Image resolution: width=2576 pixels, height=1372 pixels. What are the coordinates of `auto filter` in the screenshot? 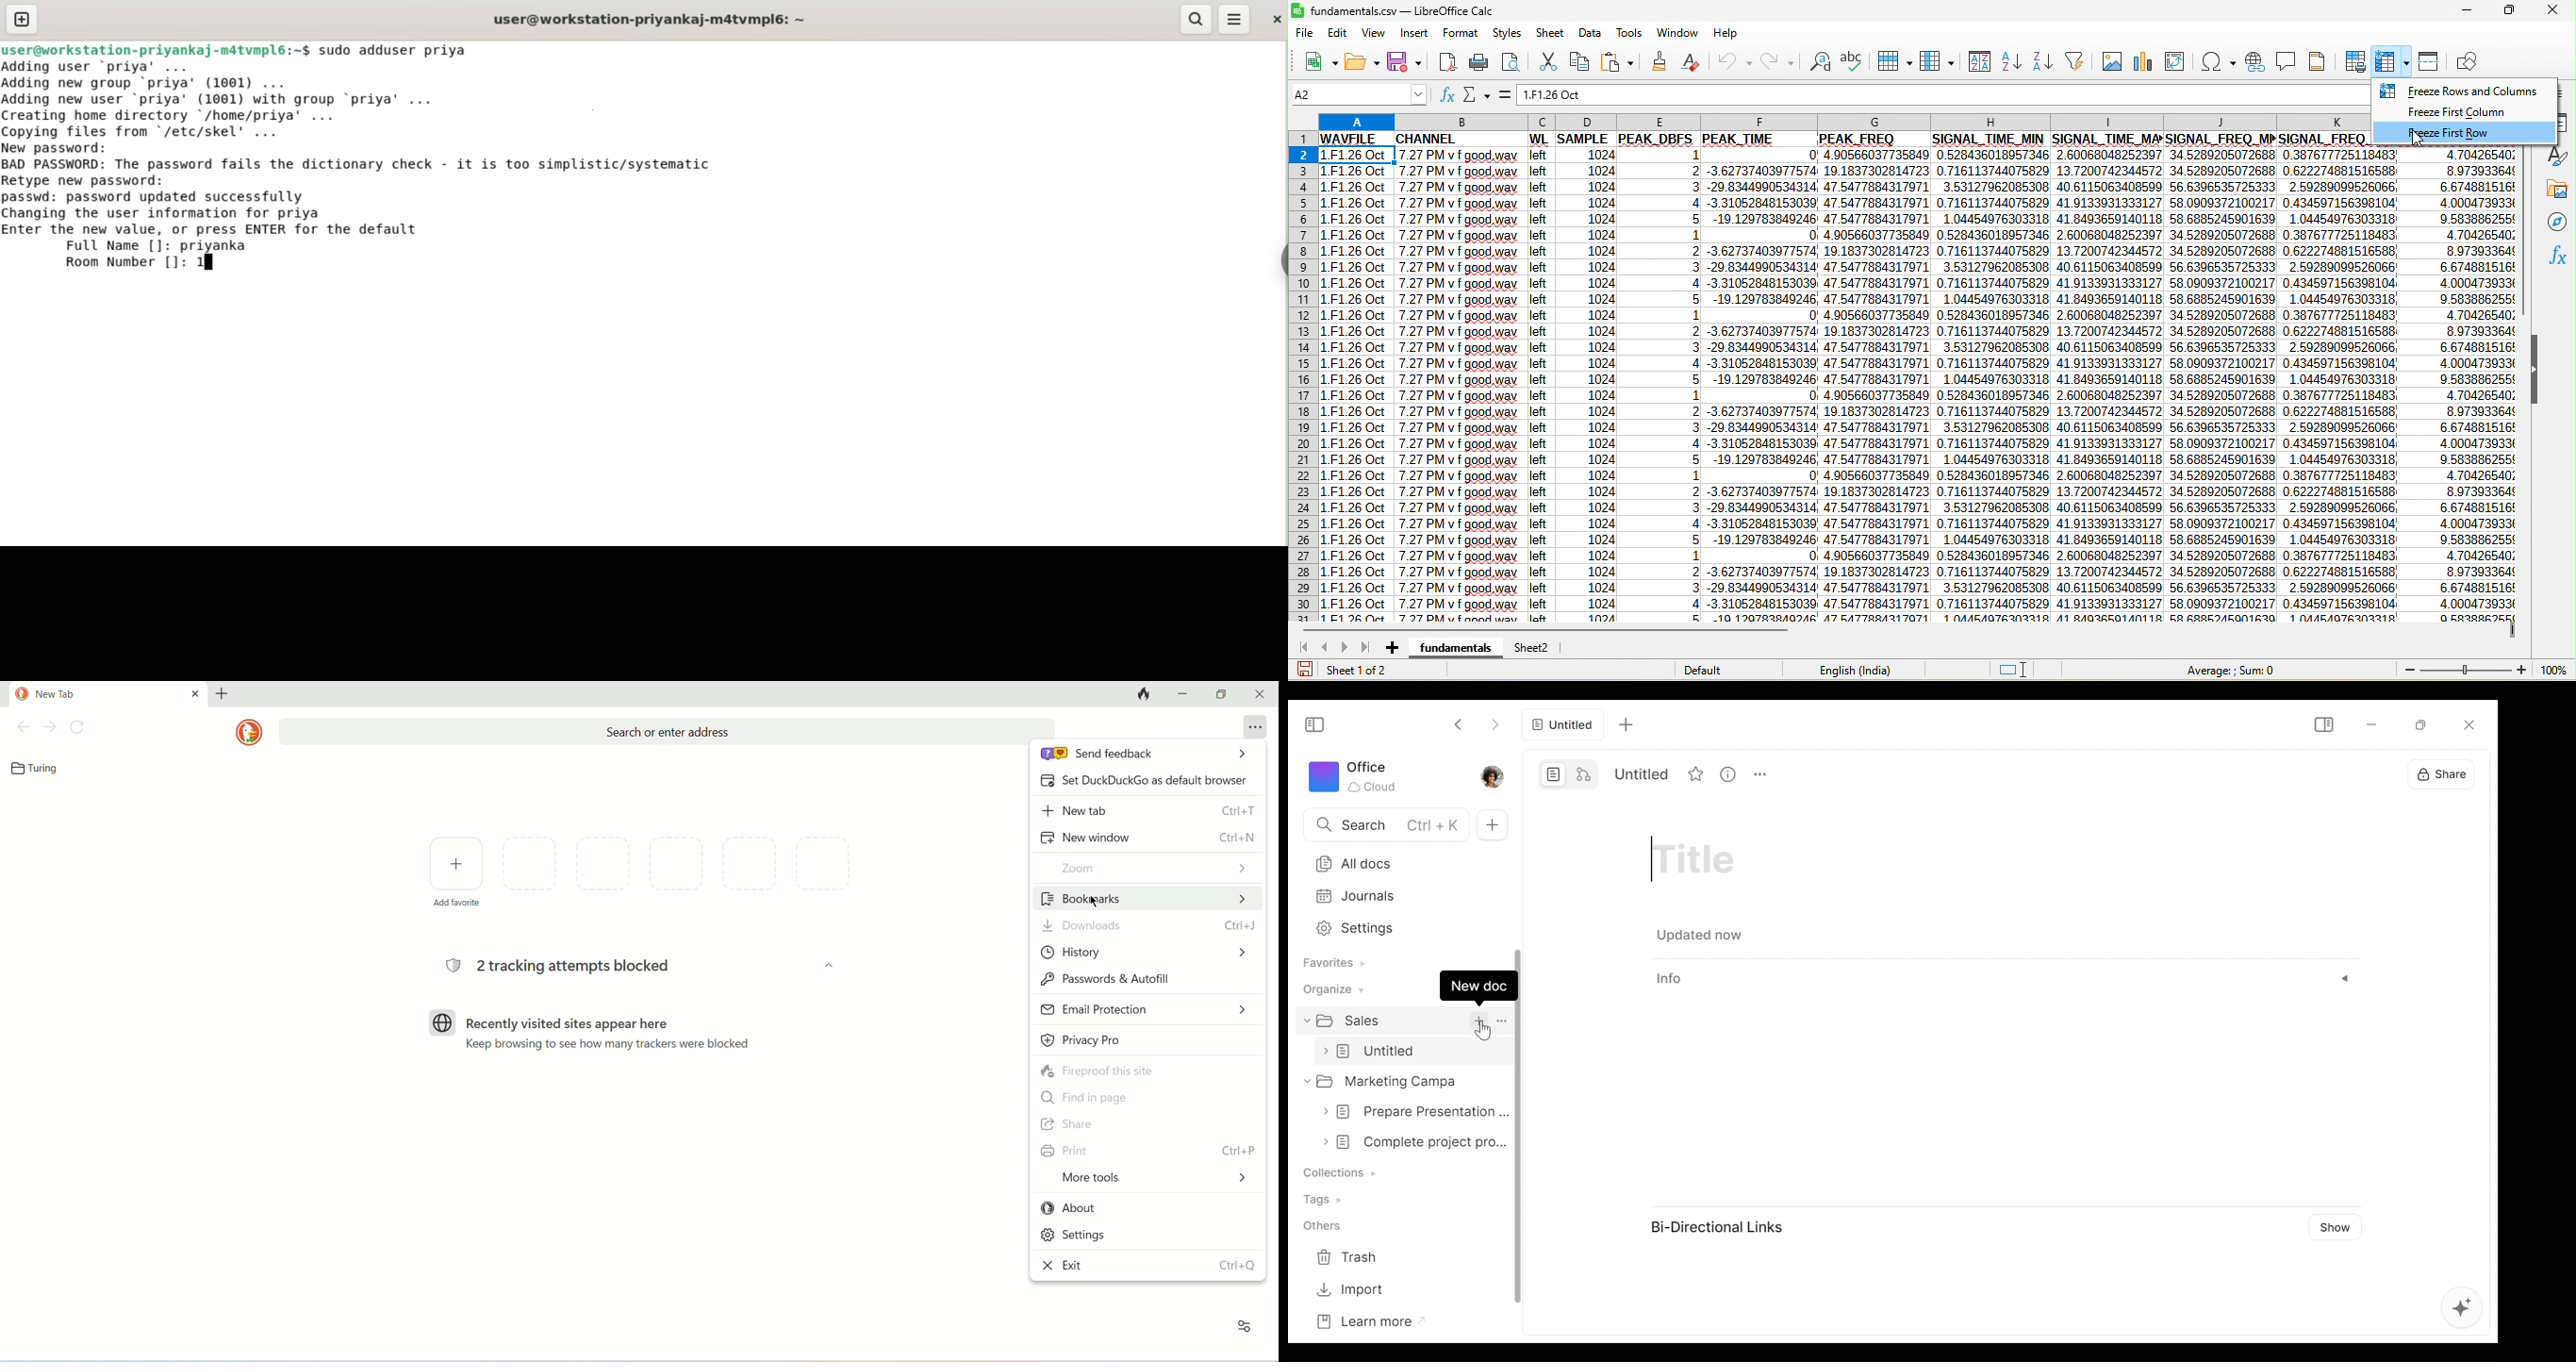 It's located at (2073, 61).